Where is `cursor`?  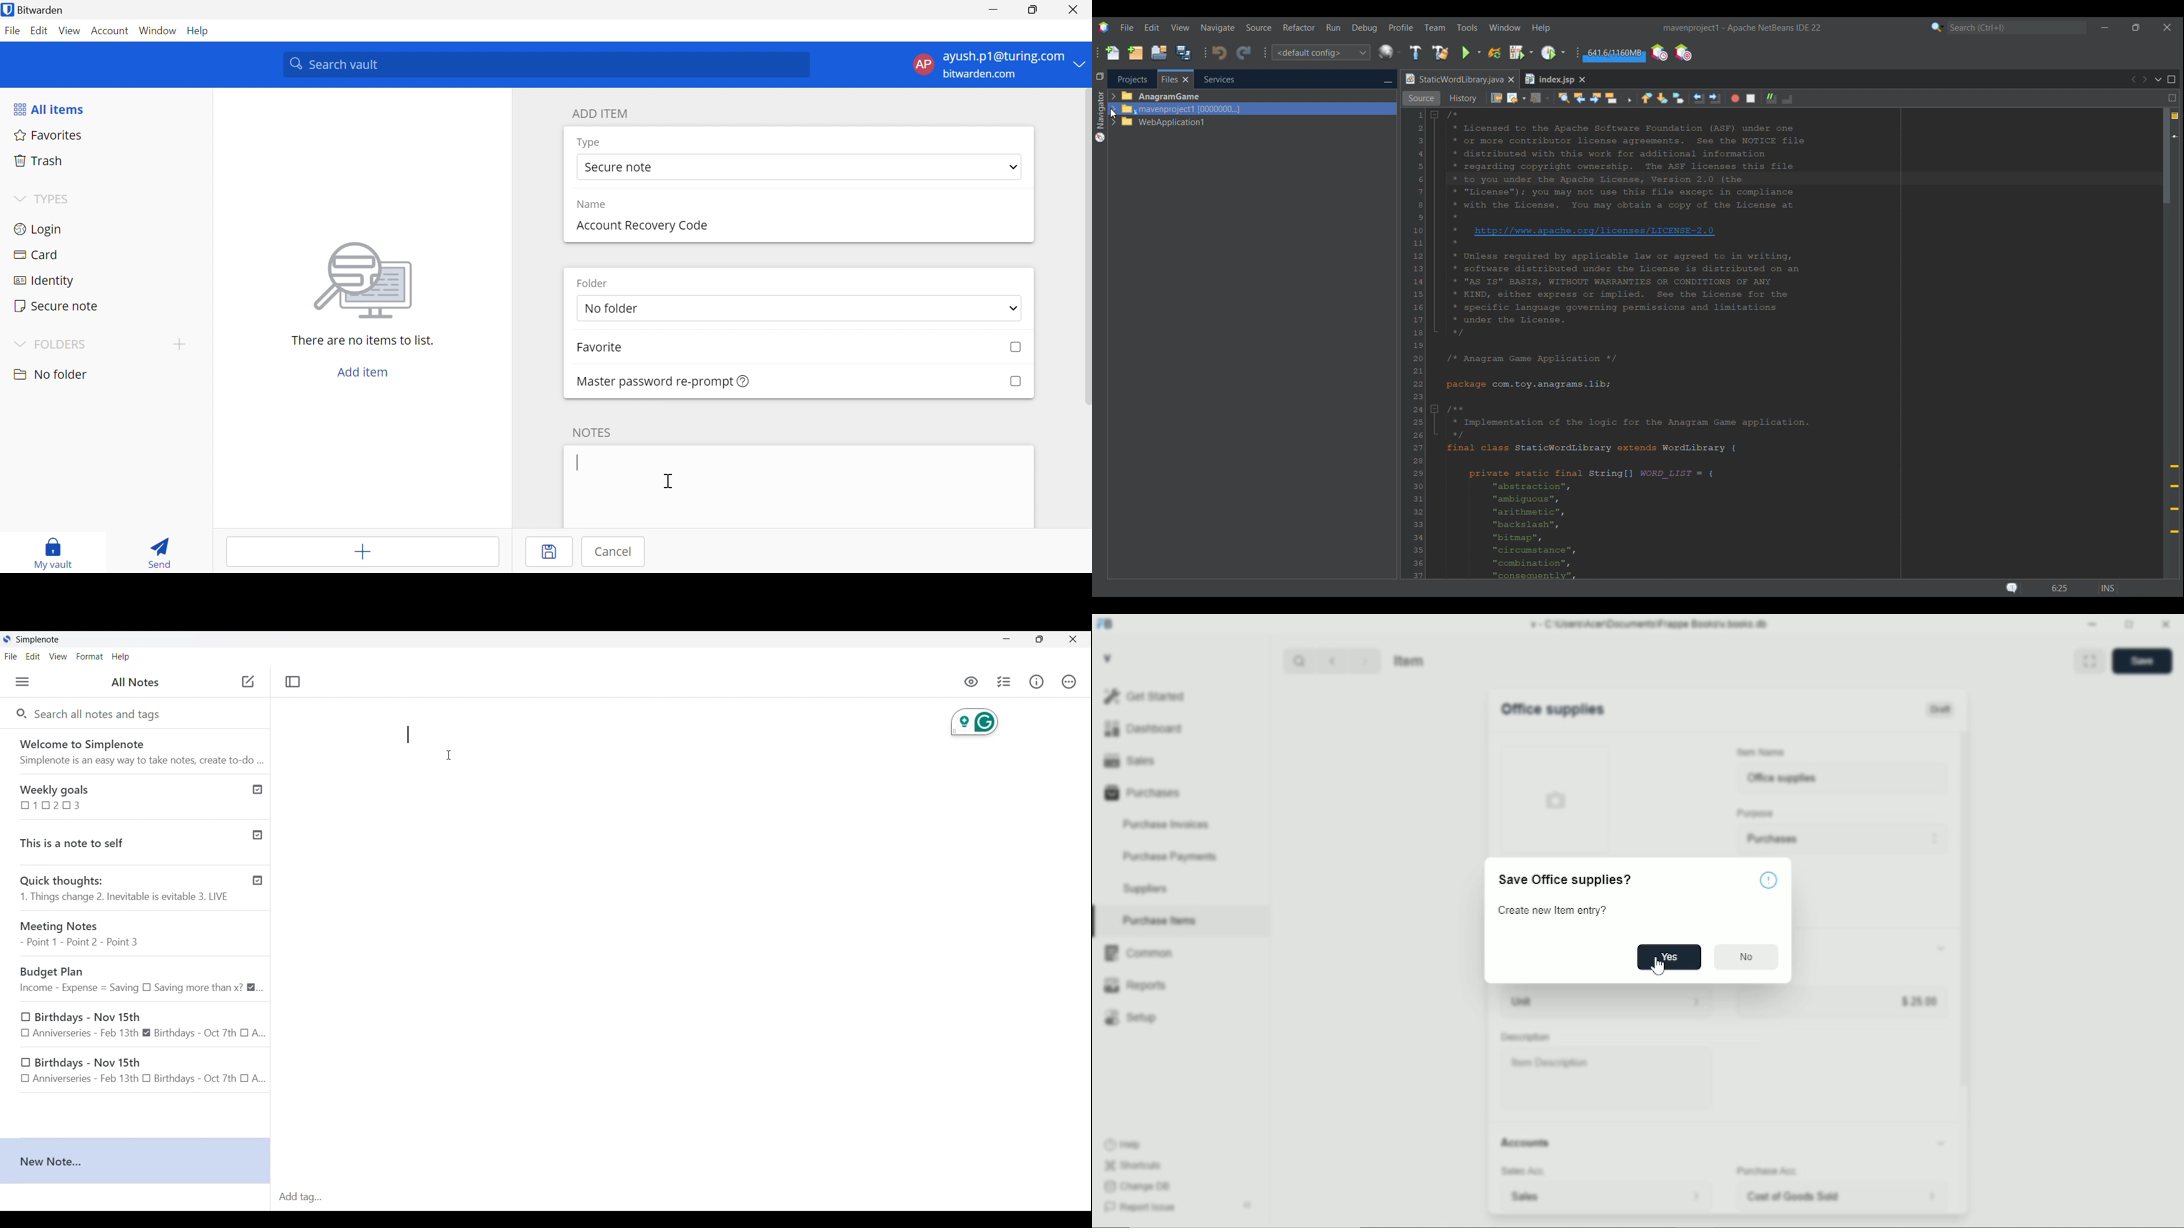 cursor is located at coordinates (1657, 966).